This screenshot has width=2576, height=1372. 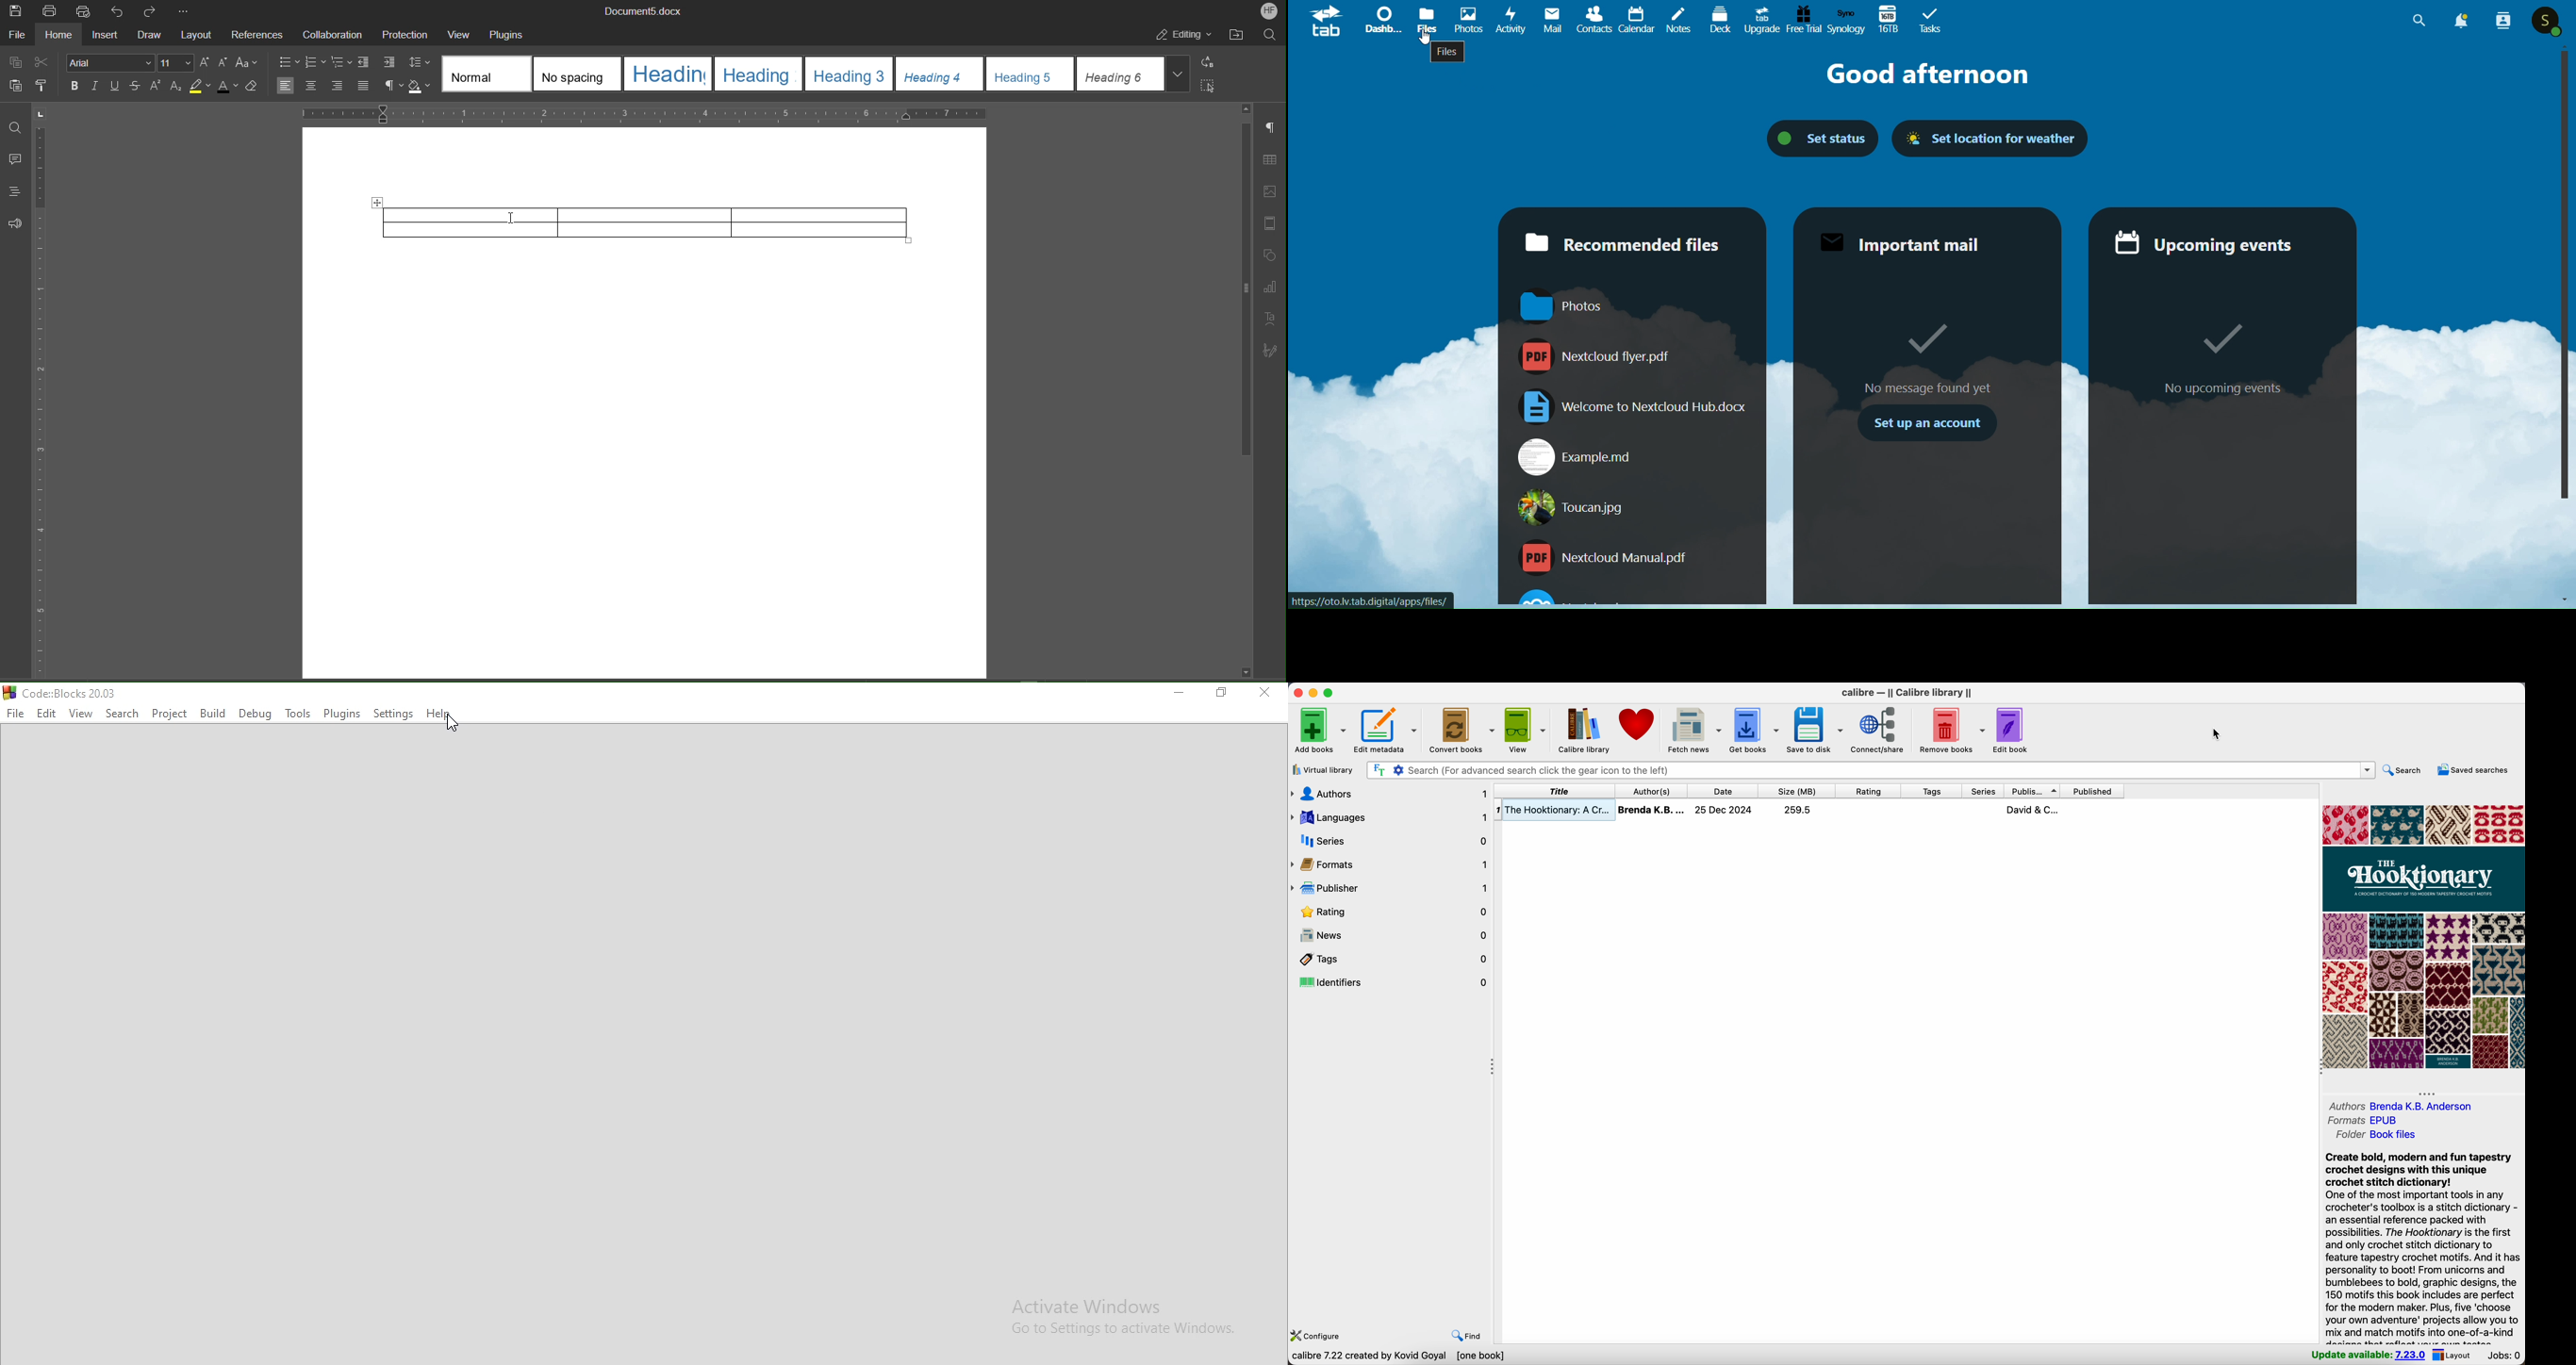 I want to click on get books, so click(x=1755, y=730).